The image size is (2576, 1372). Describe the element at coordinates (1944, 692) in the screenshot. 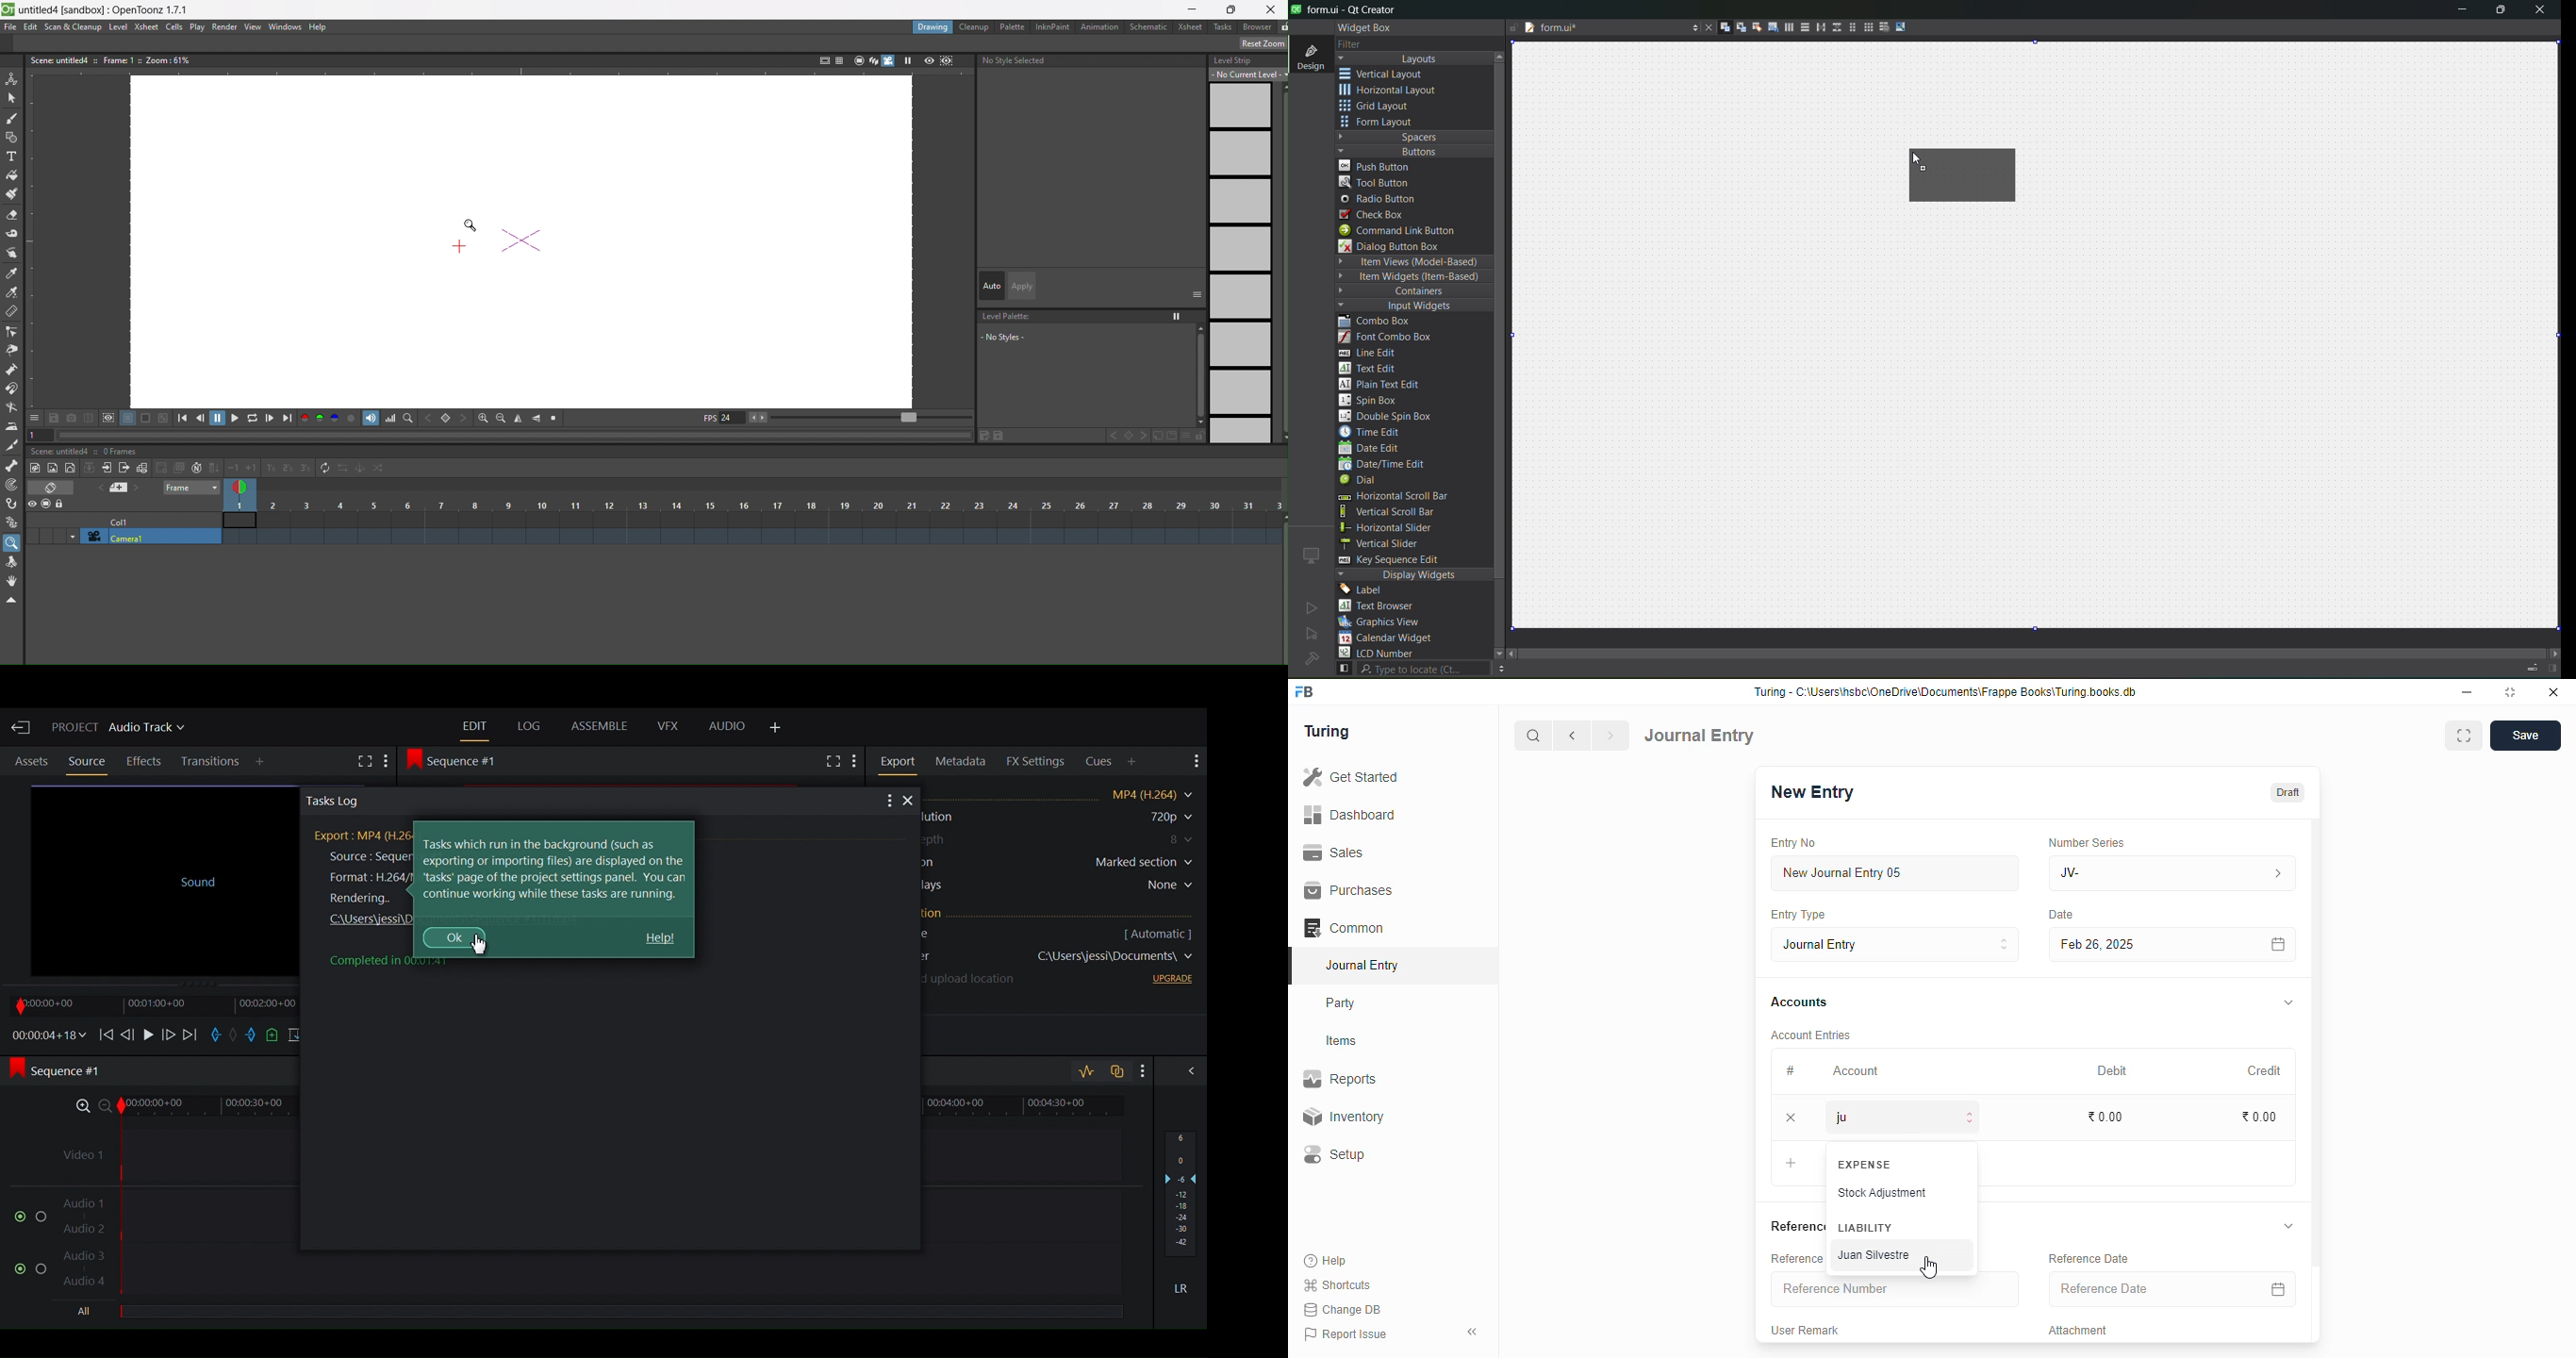

I see `Turing - C:\Users\hsbc\OneDrive\Documents\Frappe Books\Turing books.db` at that location.